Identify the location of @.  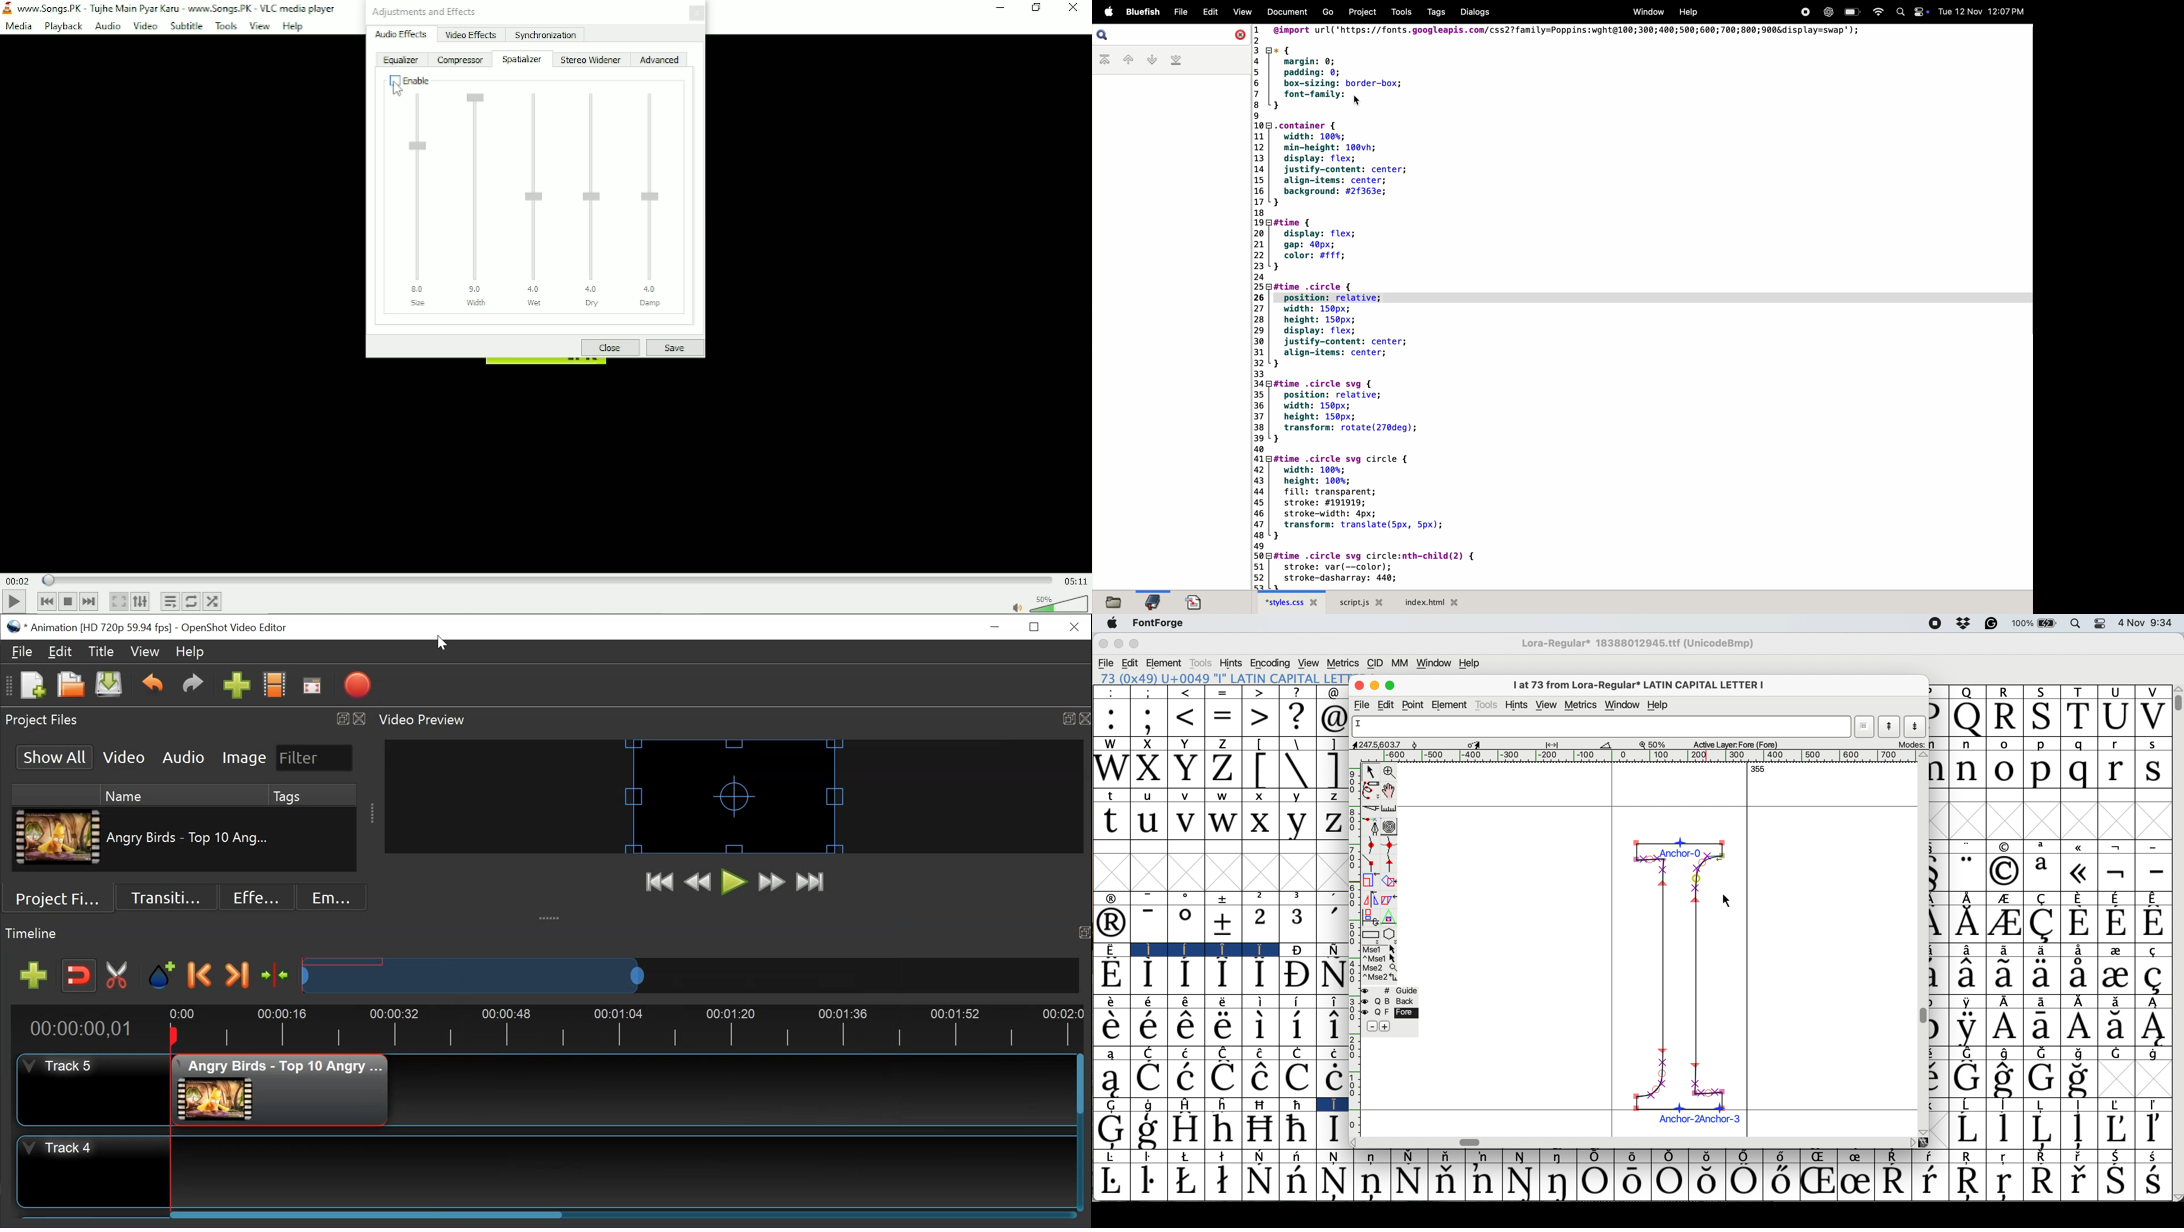
(1333, 719).